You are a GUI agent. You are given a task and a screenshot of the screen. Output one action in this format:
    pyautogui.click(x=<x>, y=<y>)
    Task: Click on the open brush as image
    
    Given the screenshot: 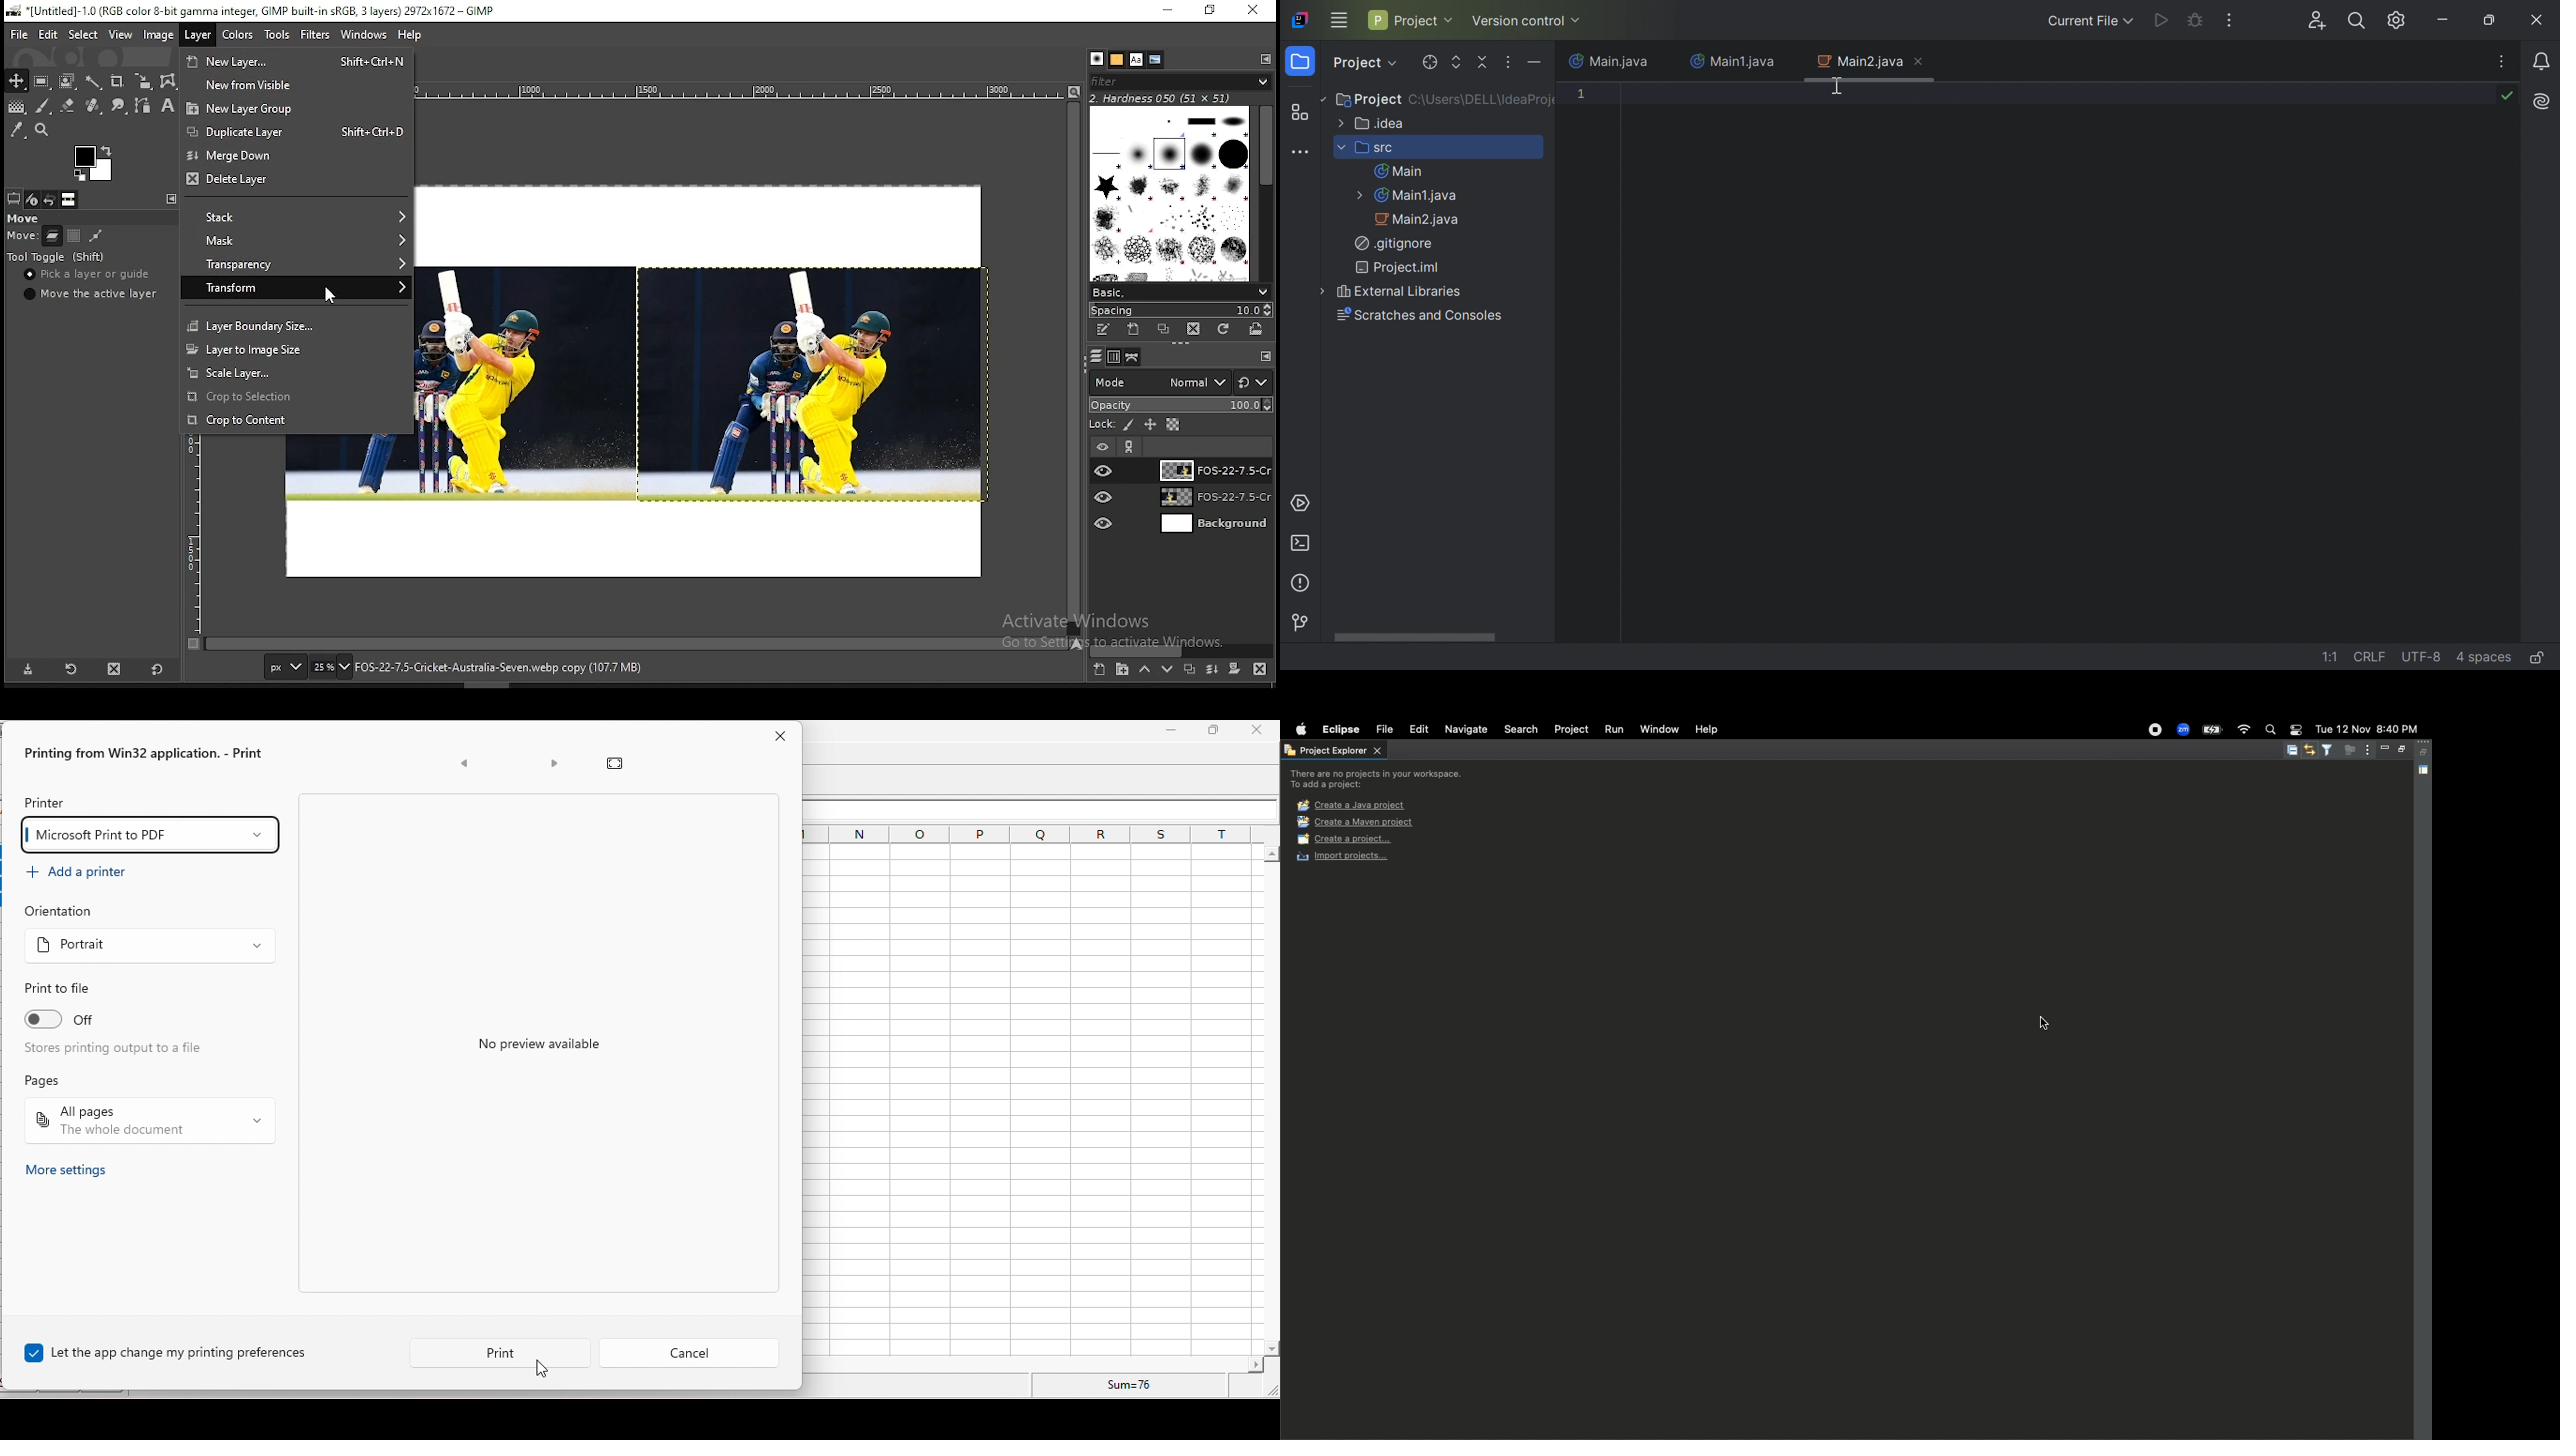 What is the action you would take?
    pyautogui.click(x=1258, y=329)
    